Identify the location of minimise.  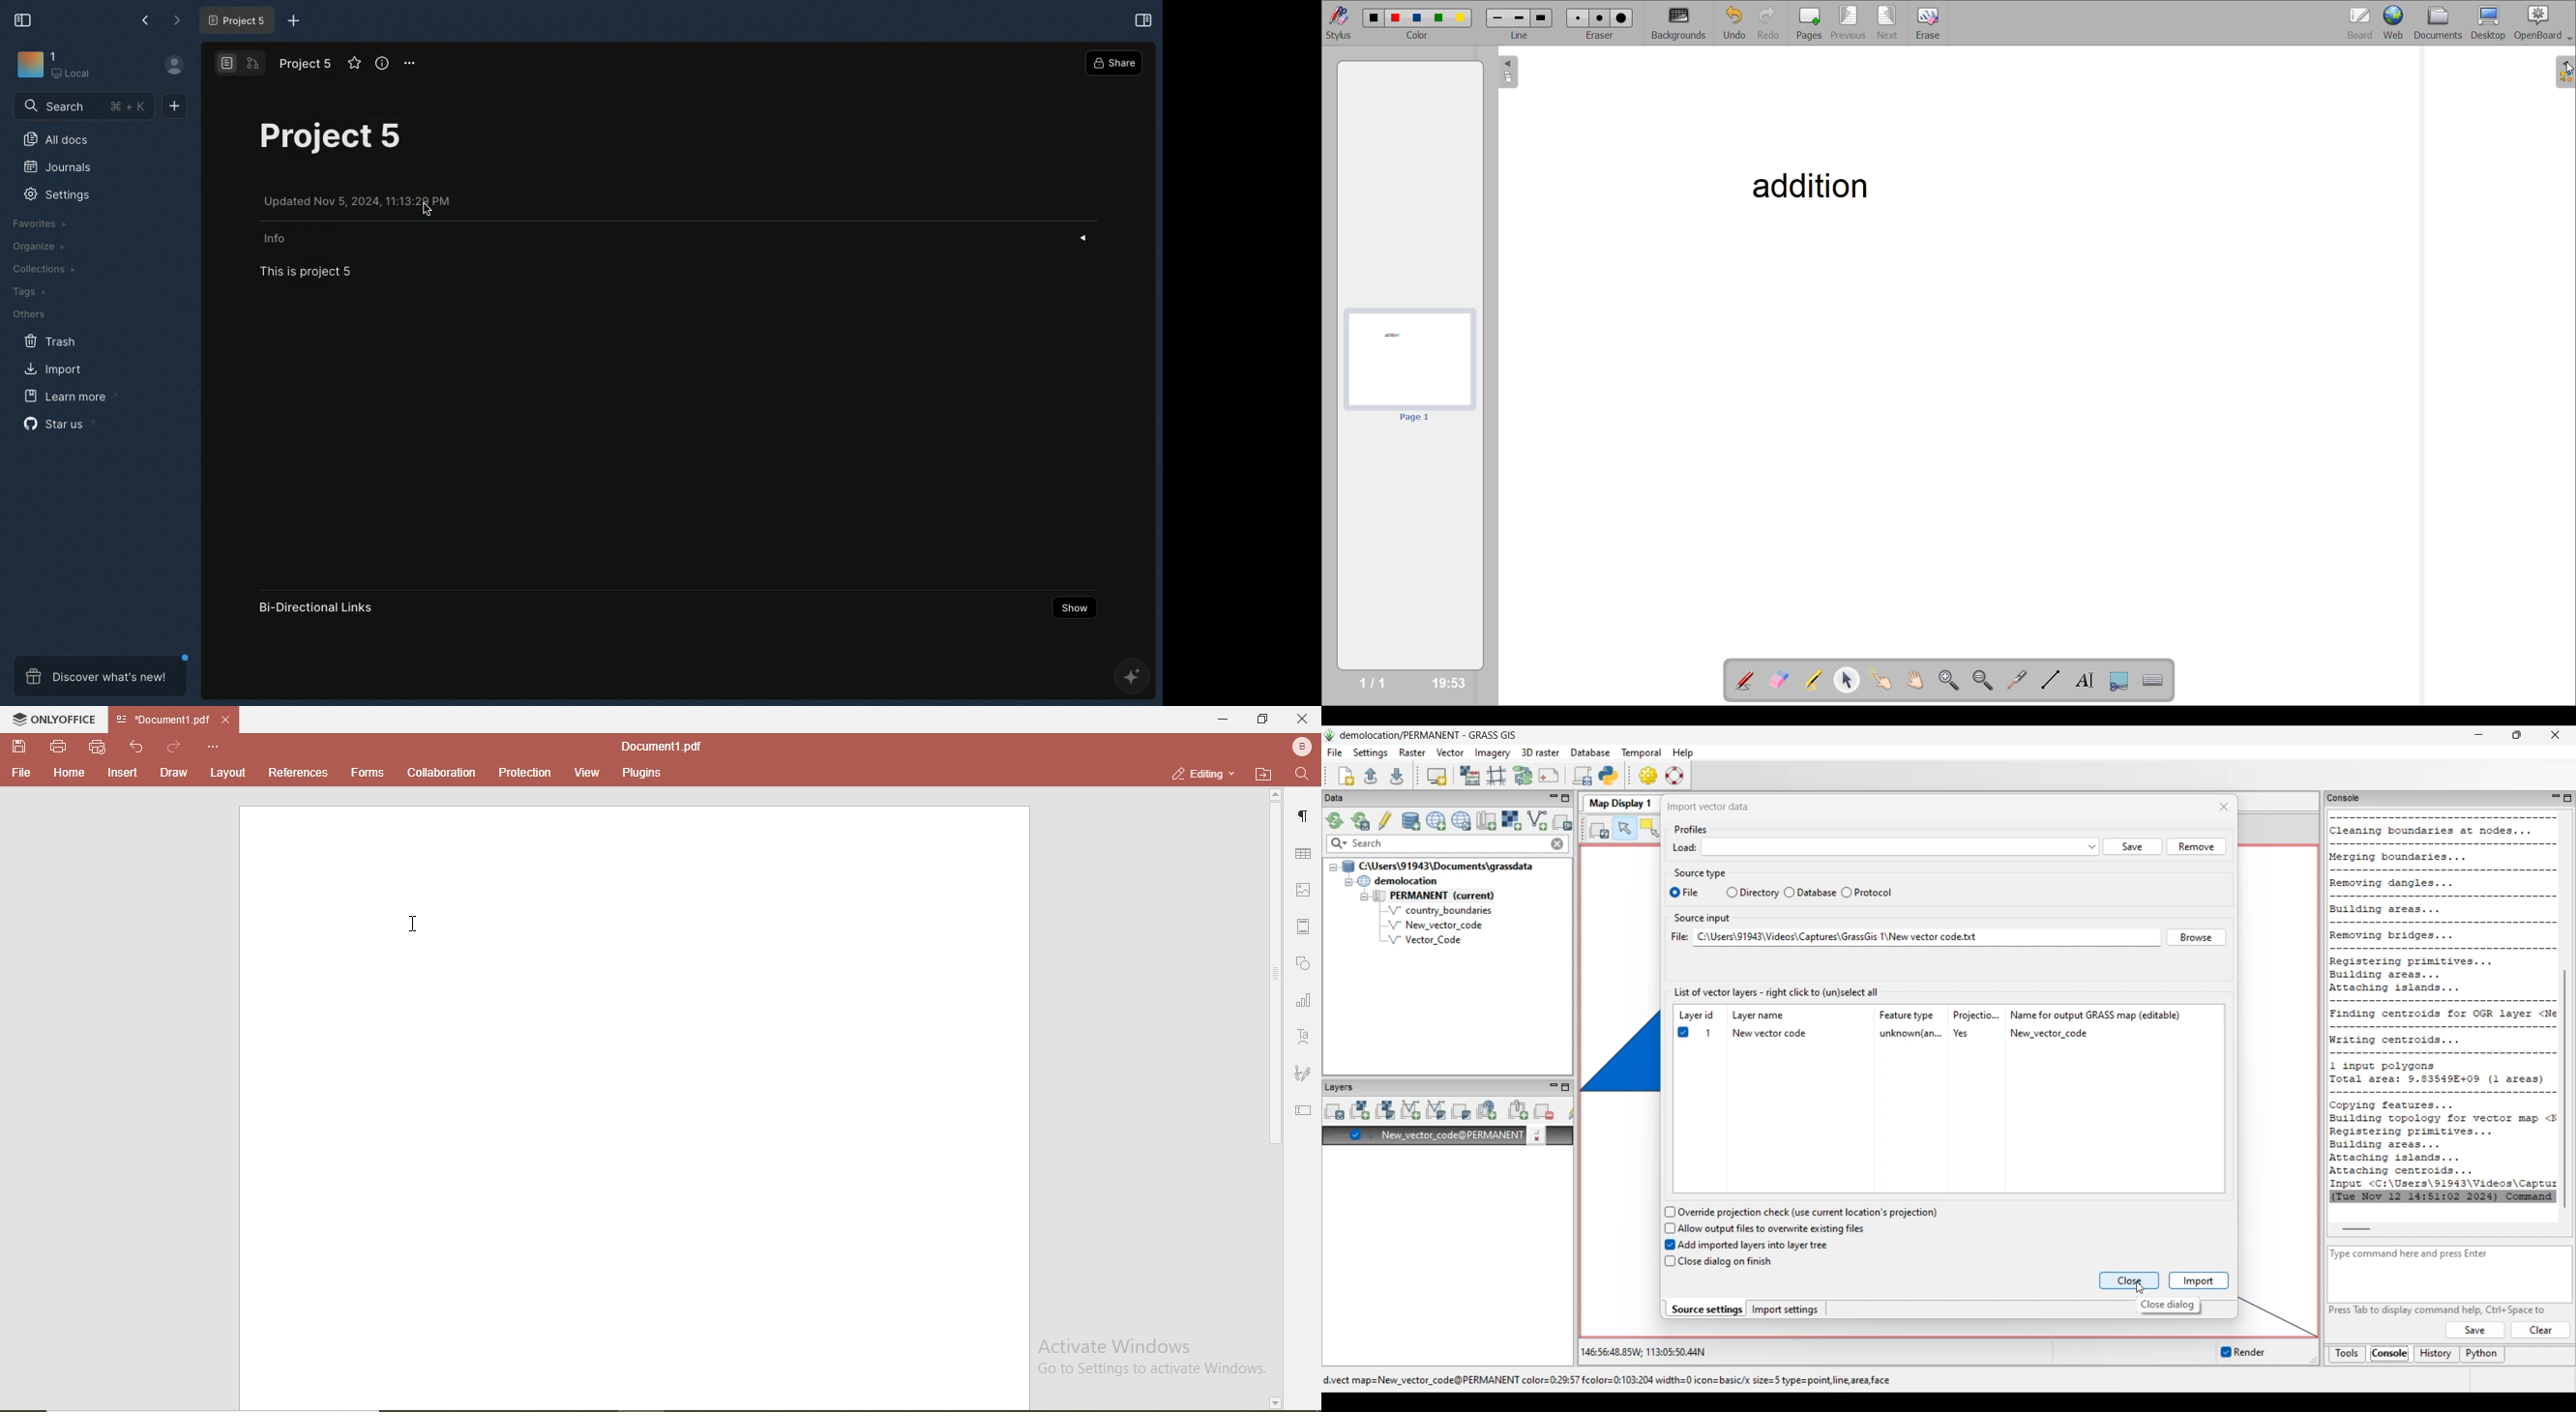
(1221, 721).